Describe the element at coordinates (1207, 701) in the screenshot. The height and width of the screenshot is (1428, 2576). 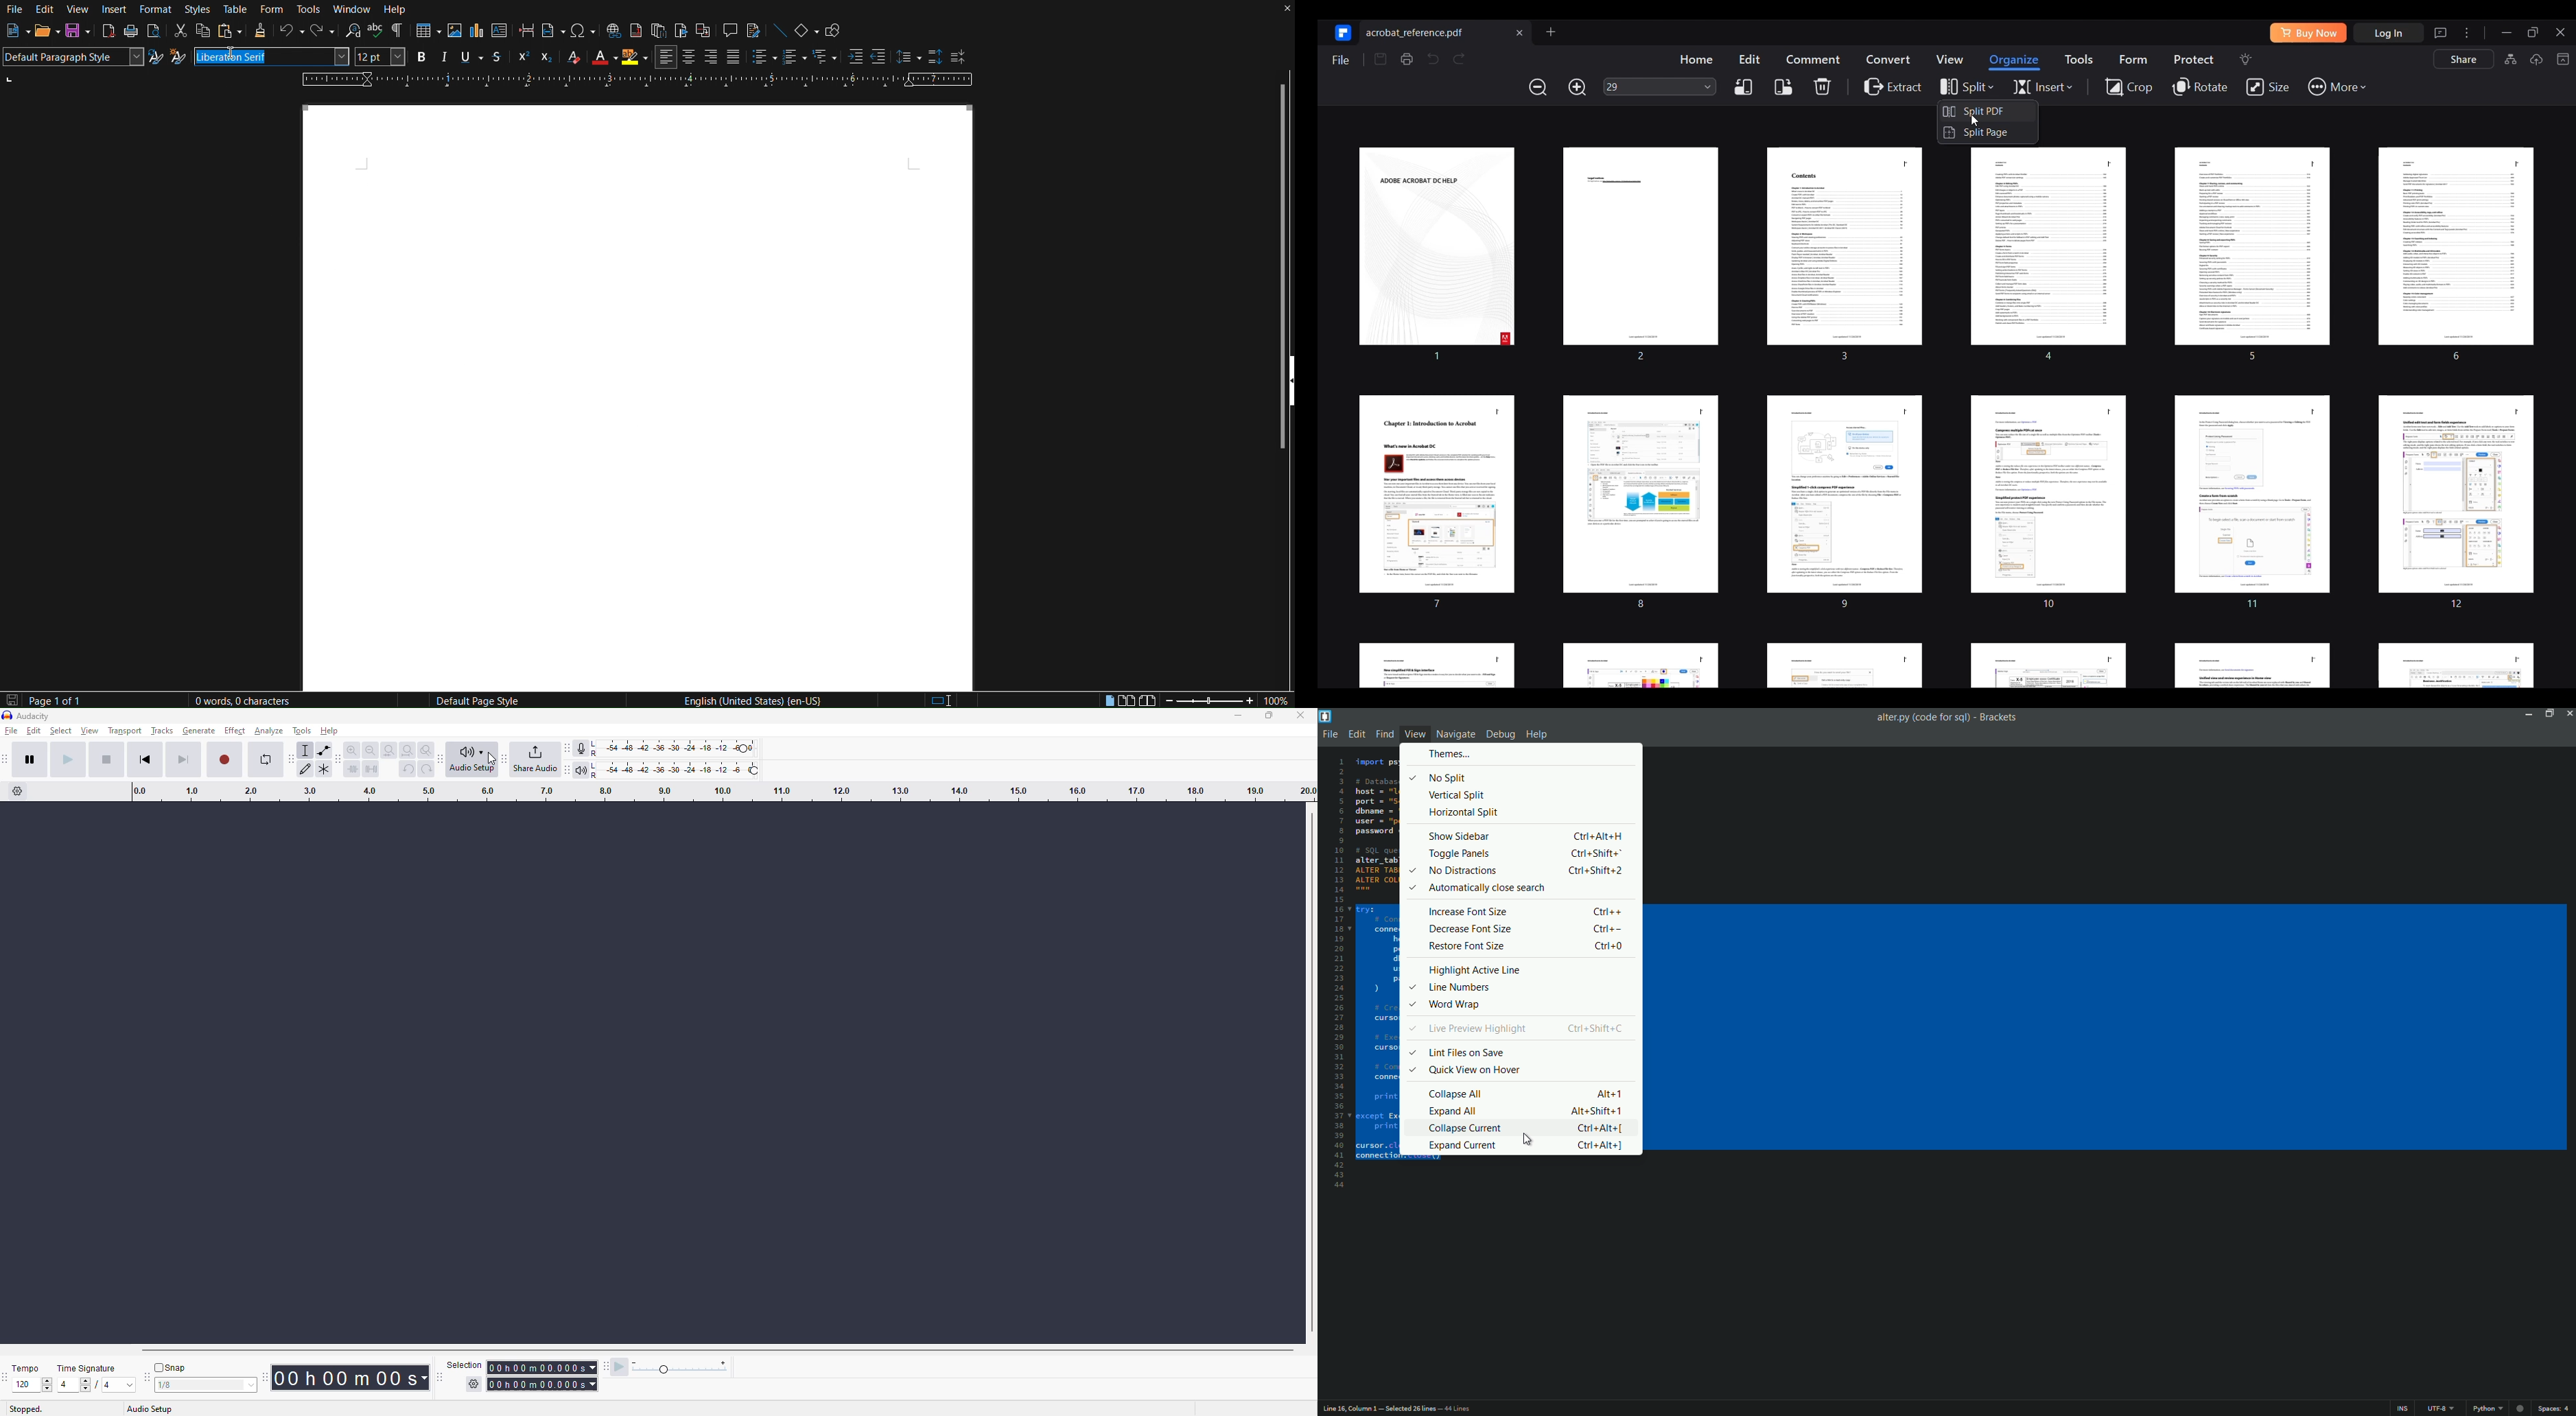
I see `Zoom slider` at that location.